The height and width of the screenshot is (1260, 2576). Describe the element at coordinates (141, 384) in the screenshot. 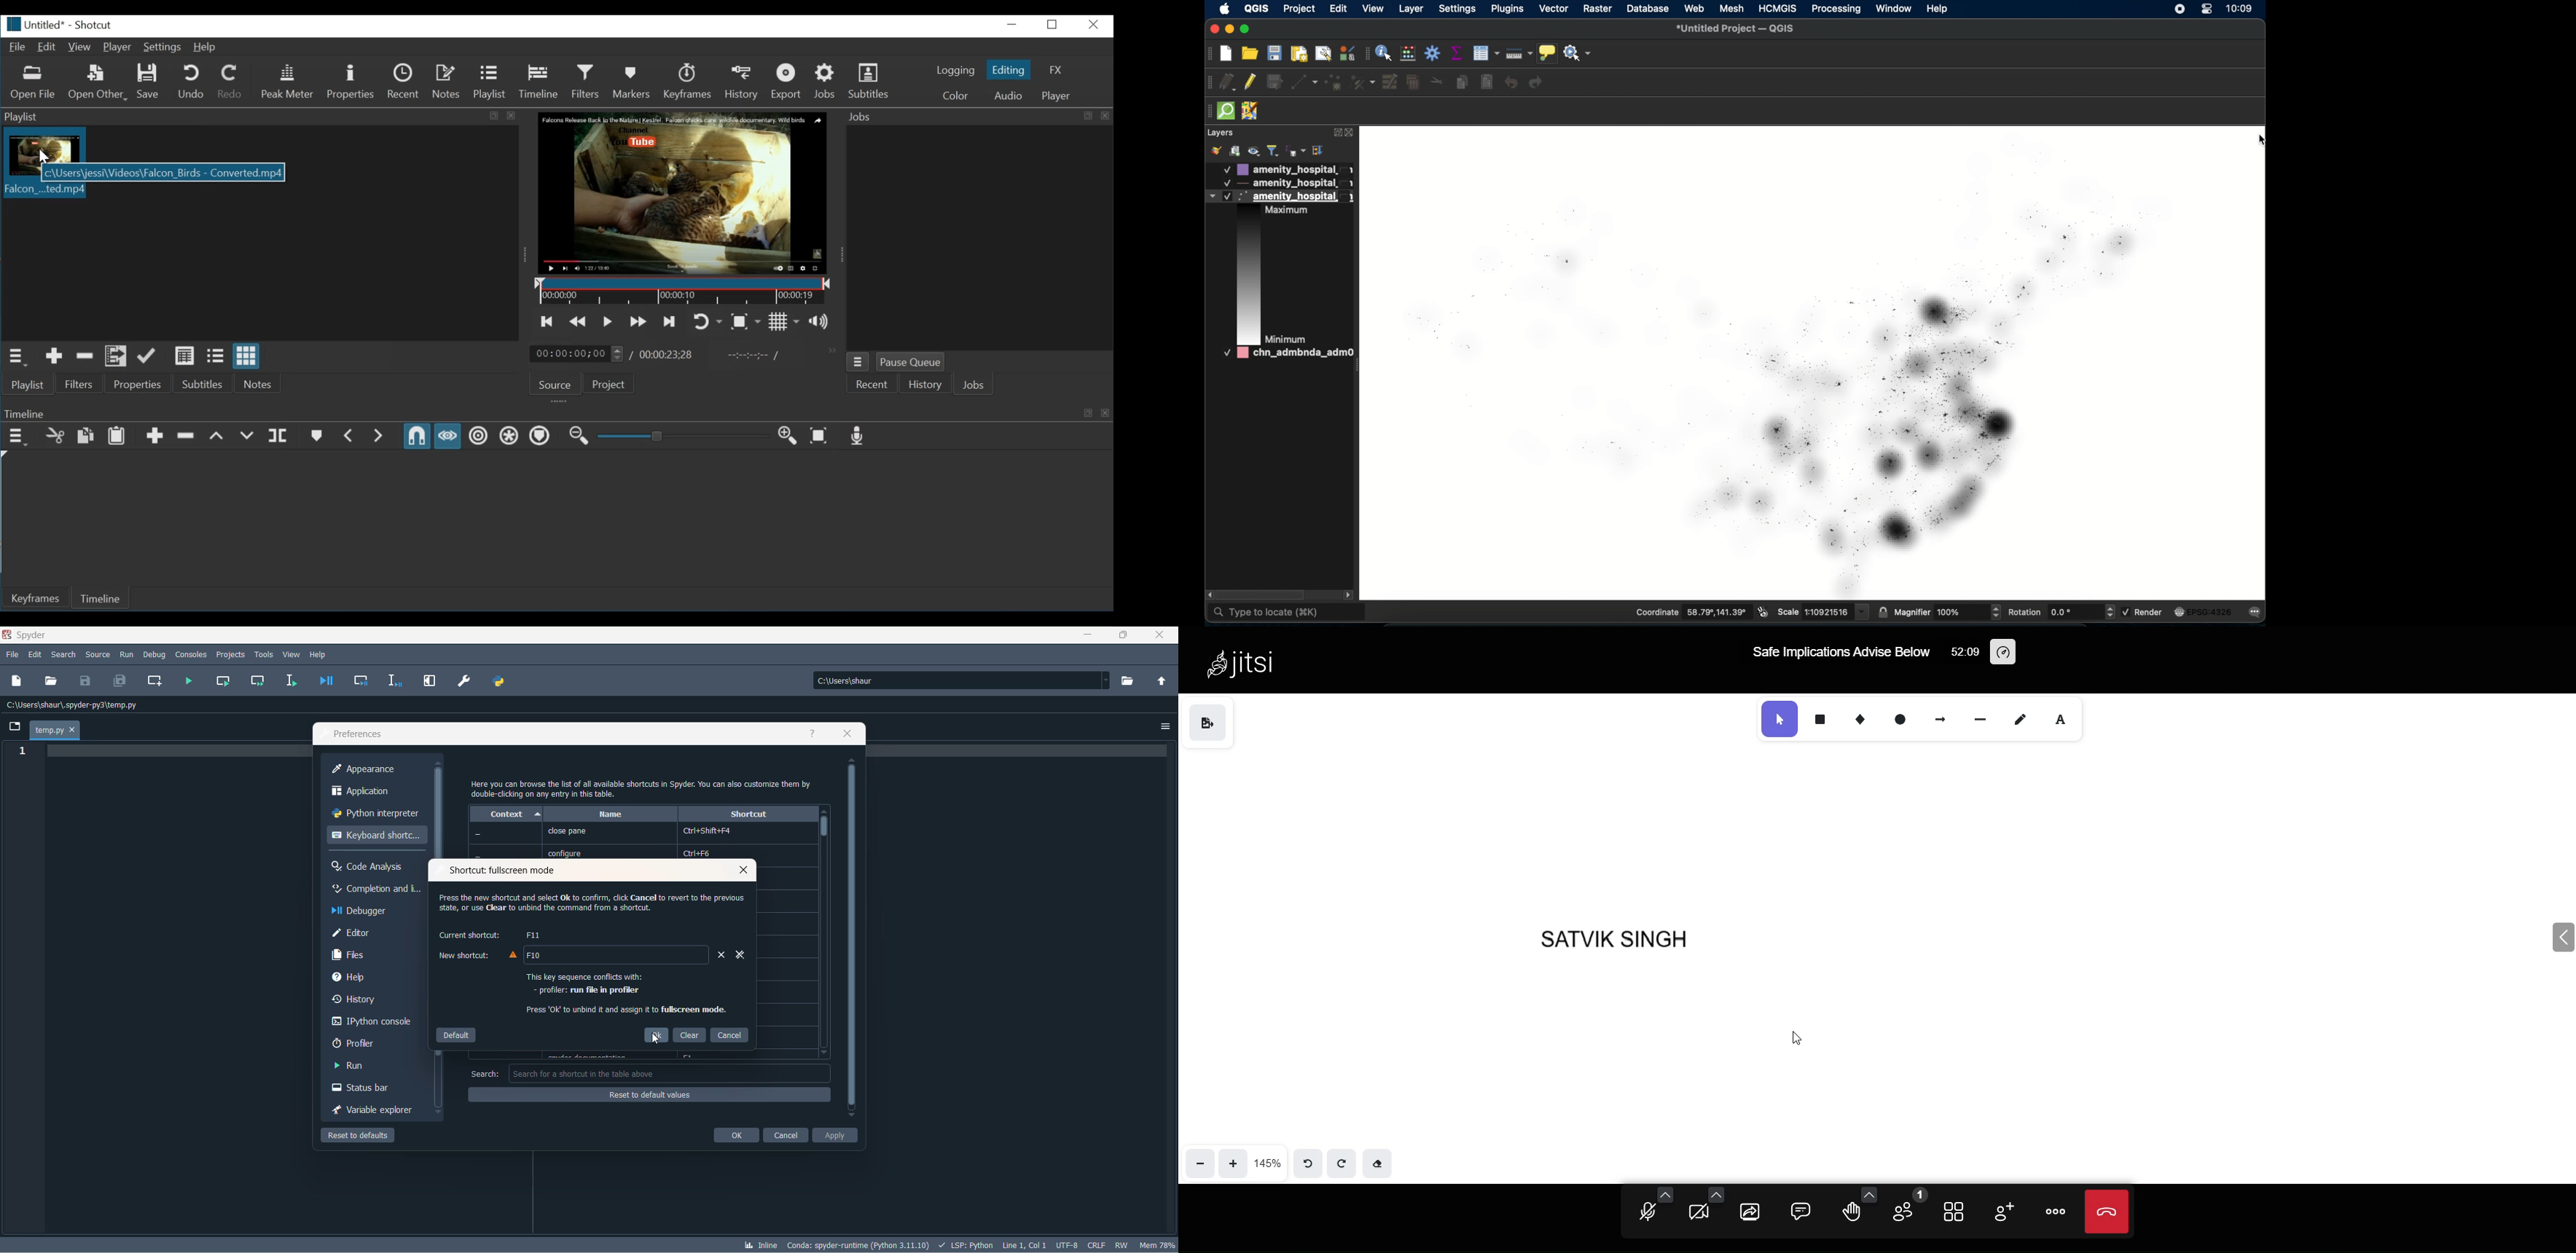

I see `Properties` at that location.